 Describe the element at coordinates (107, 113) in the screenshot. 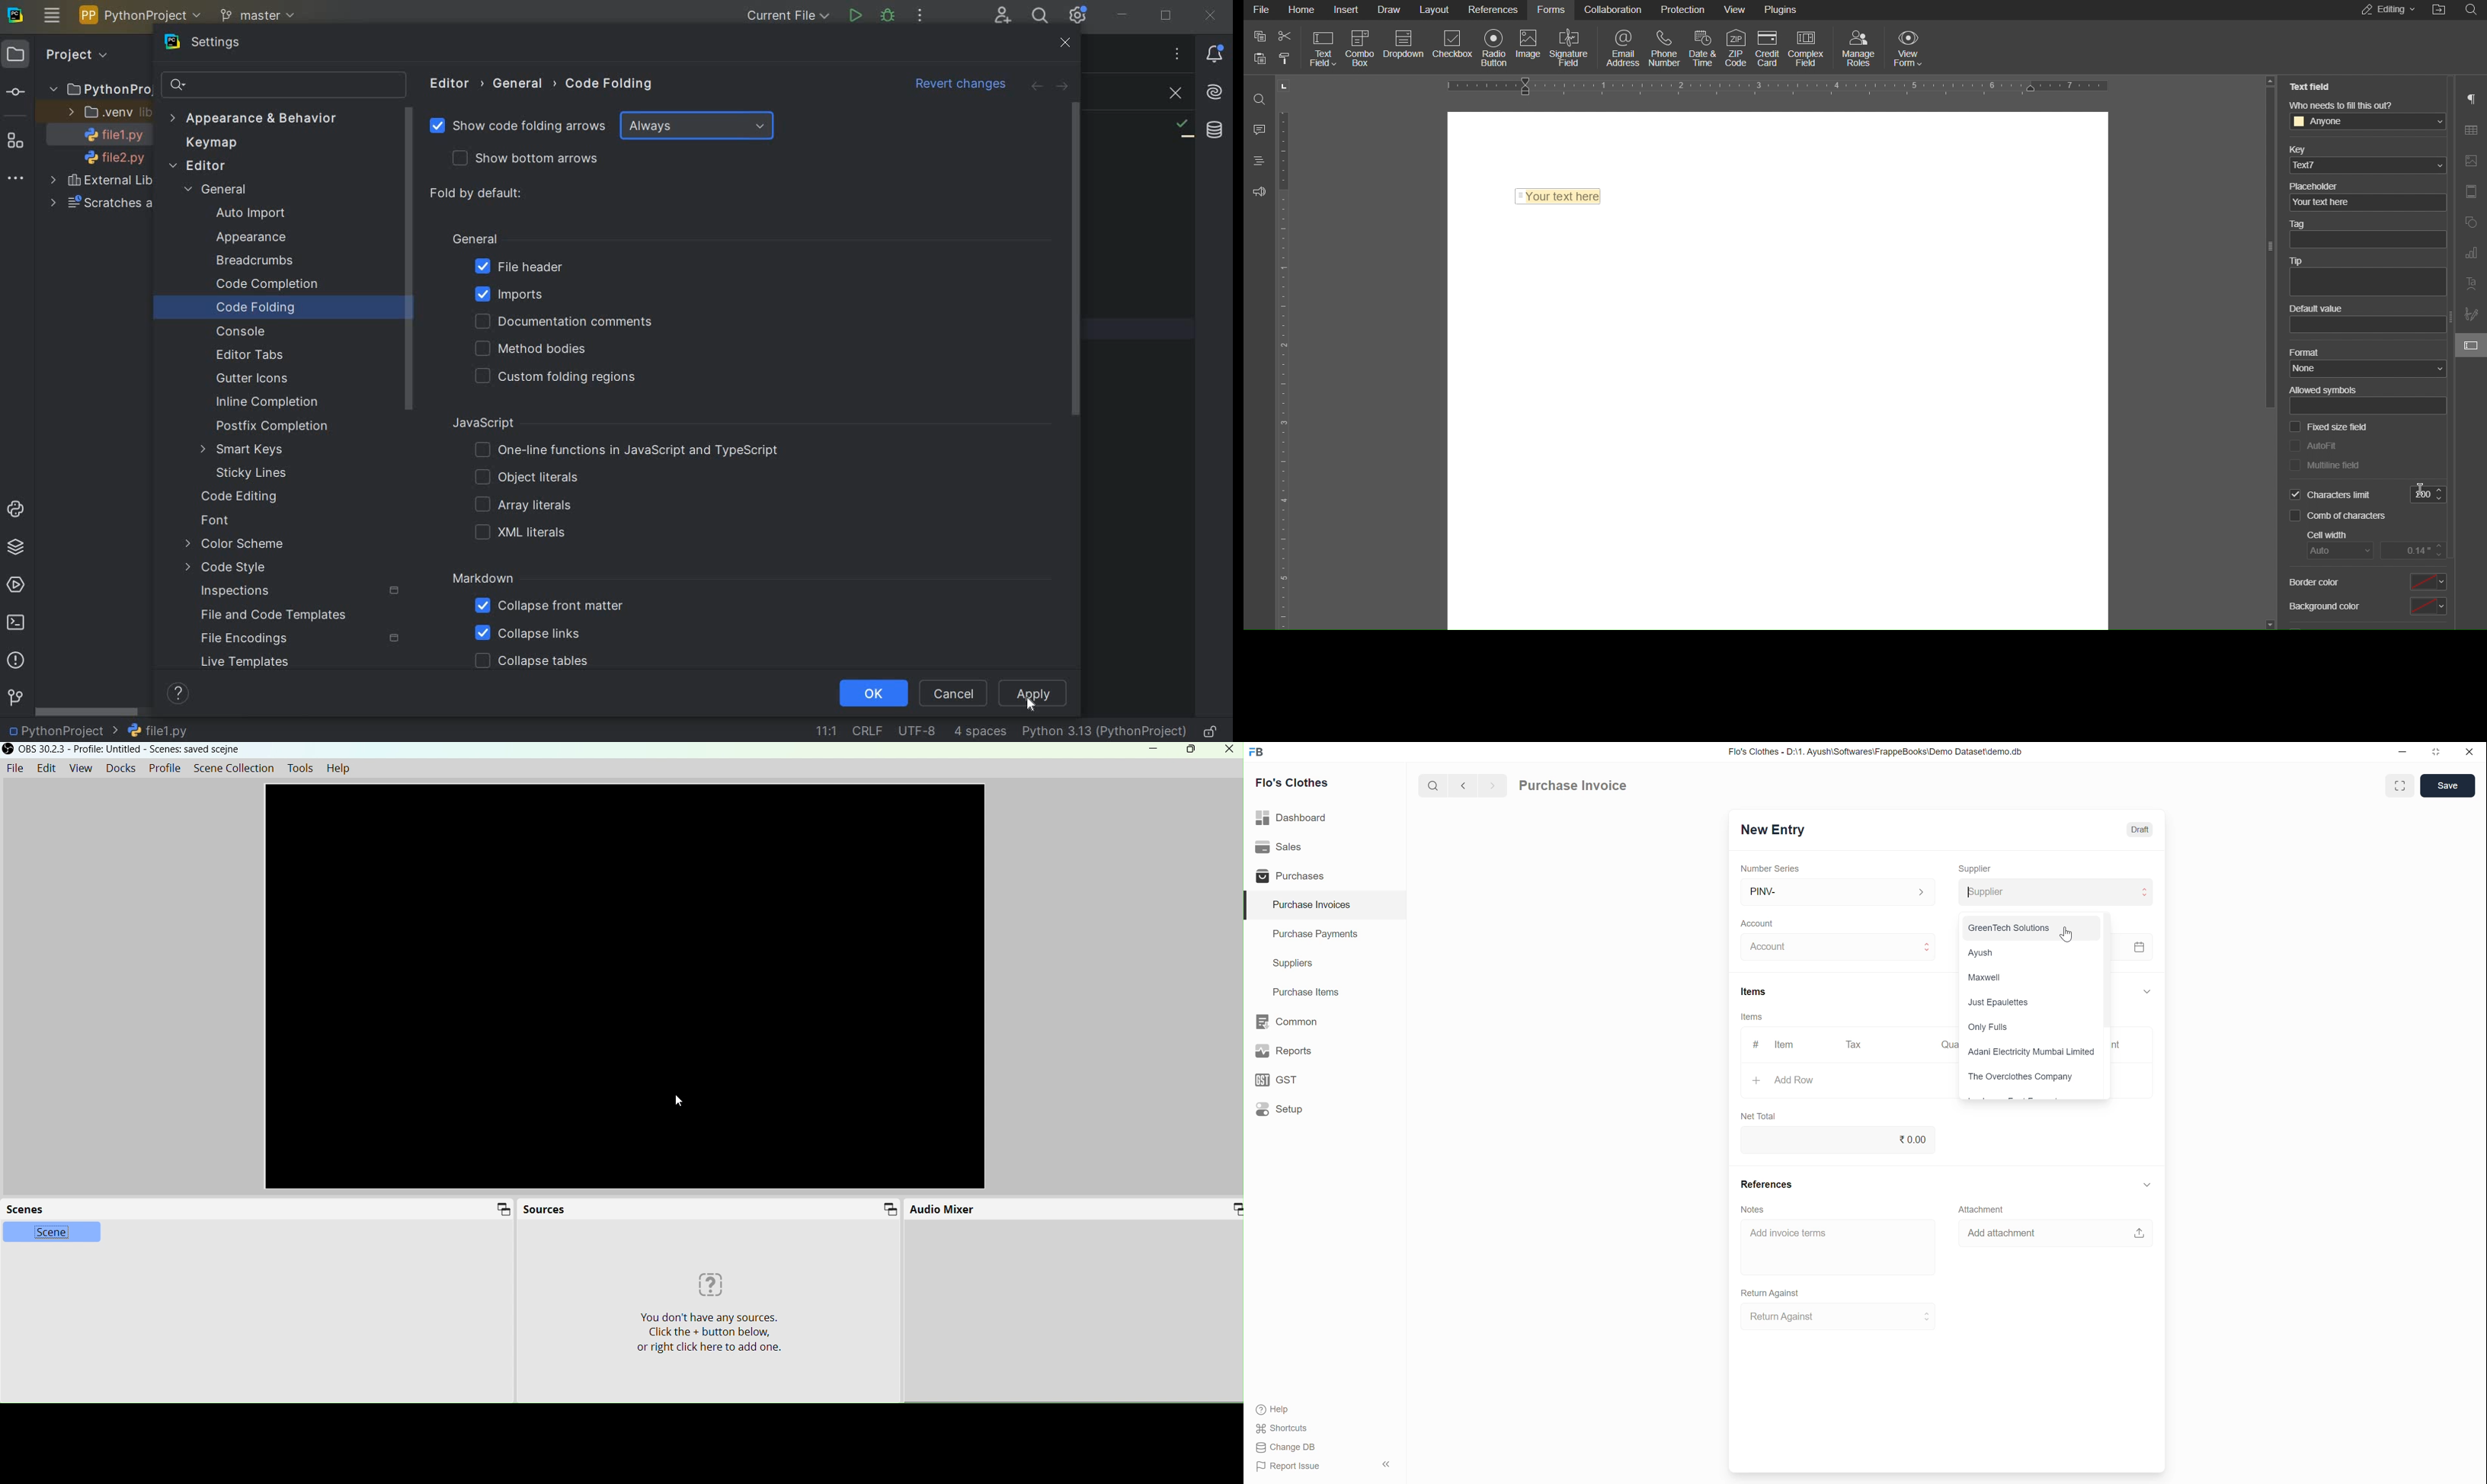

I see `.VENV` at that location.